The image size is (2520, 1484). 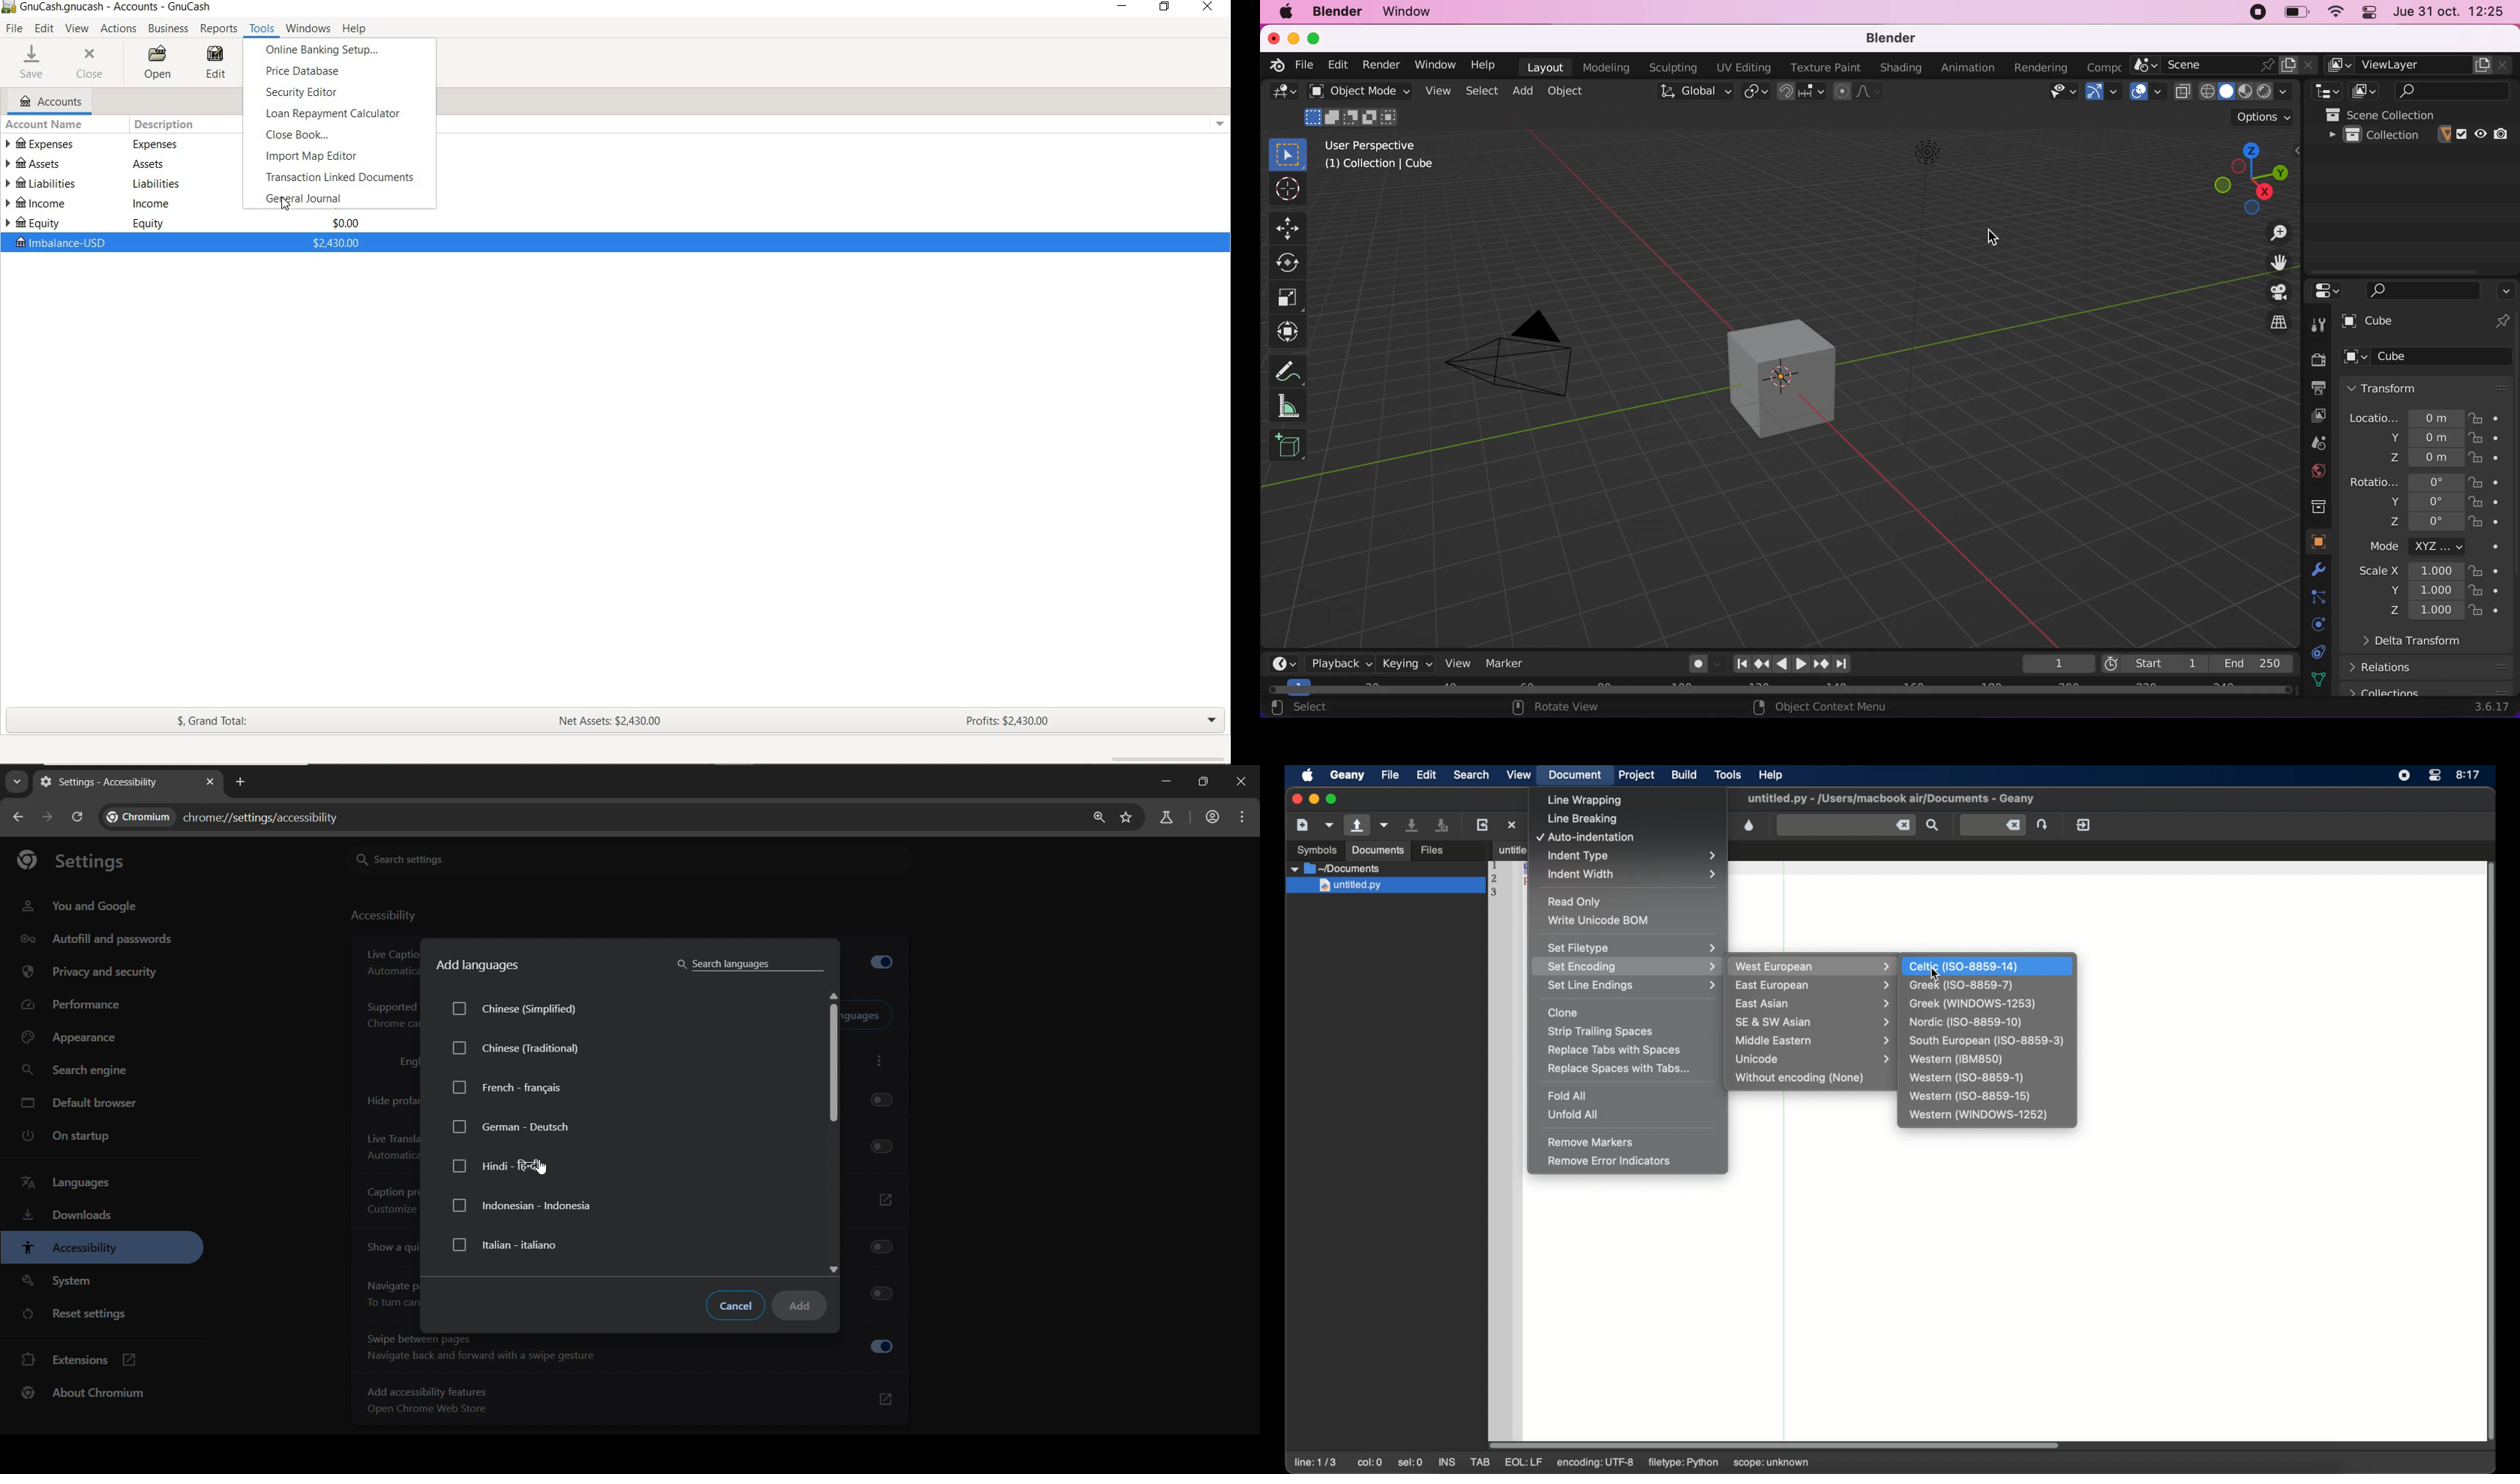 I want to click on viewport shading, so click(x=2250, y=91).